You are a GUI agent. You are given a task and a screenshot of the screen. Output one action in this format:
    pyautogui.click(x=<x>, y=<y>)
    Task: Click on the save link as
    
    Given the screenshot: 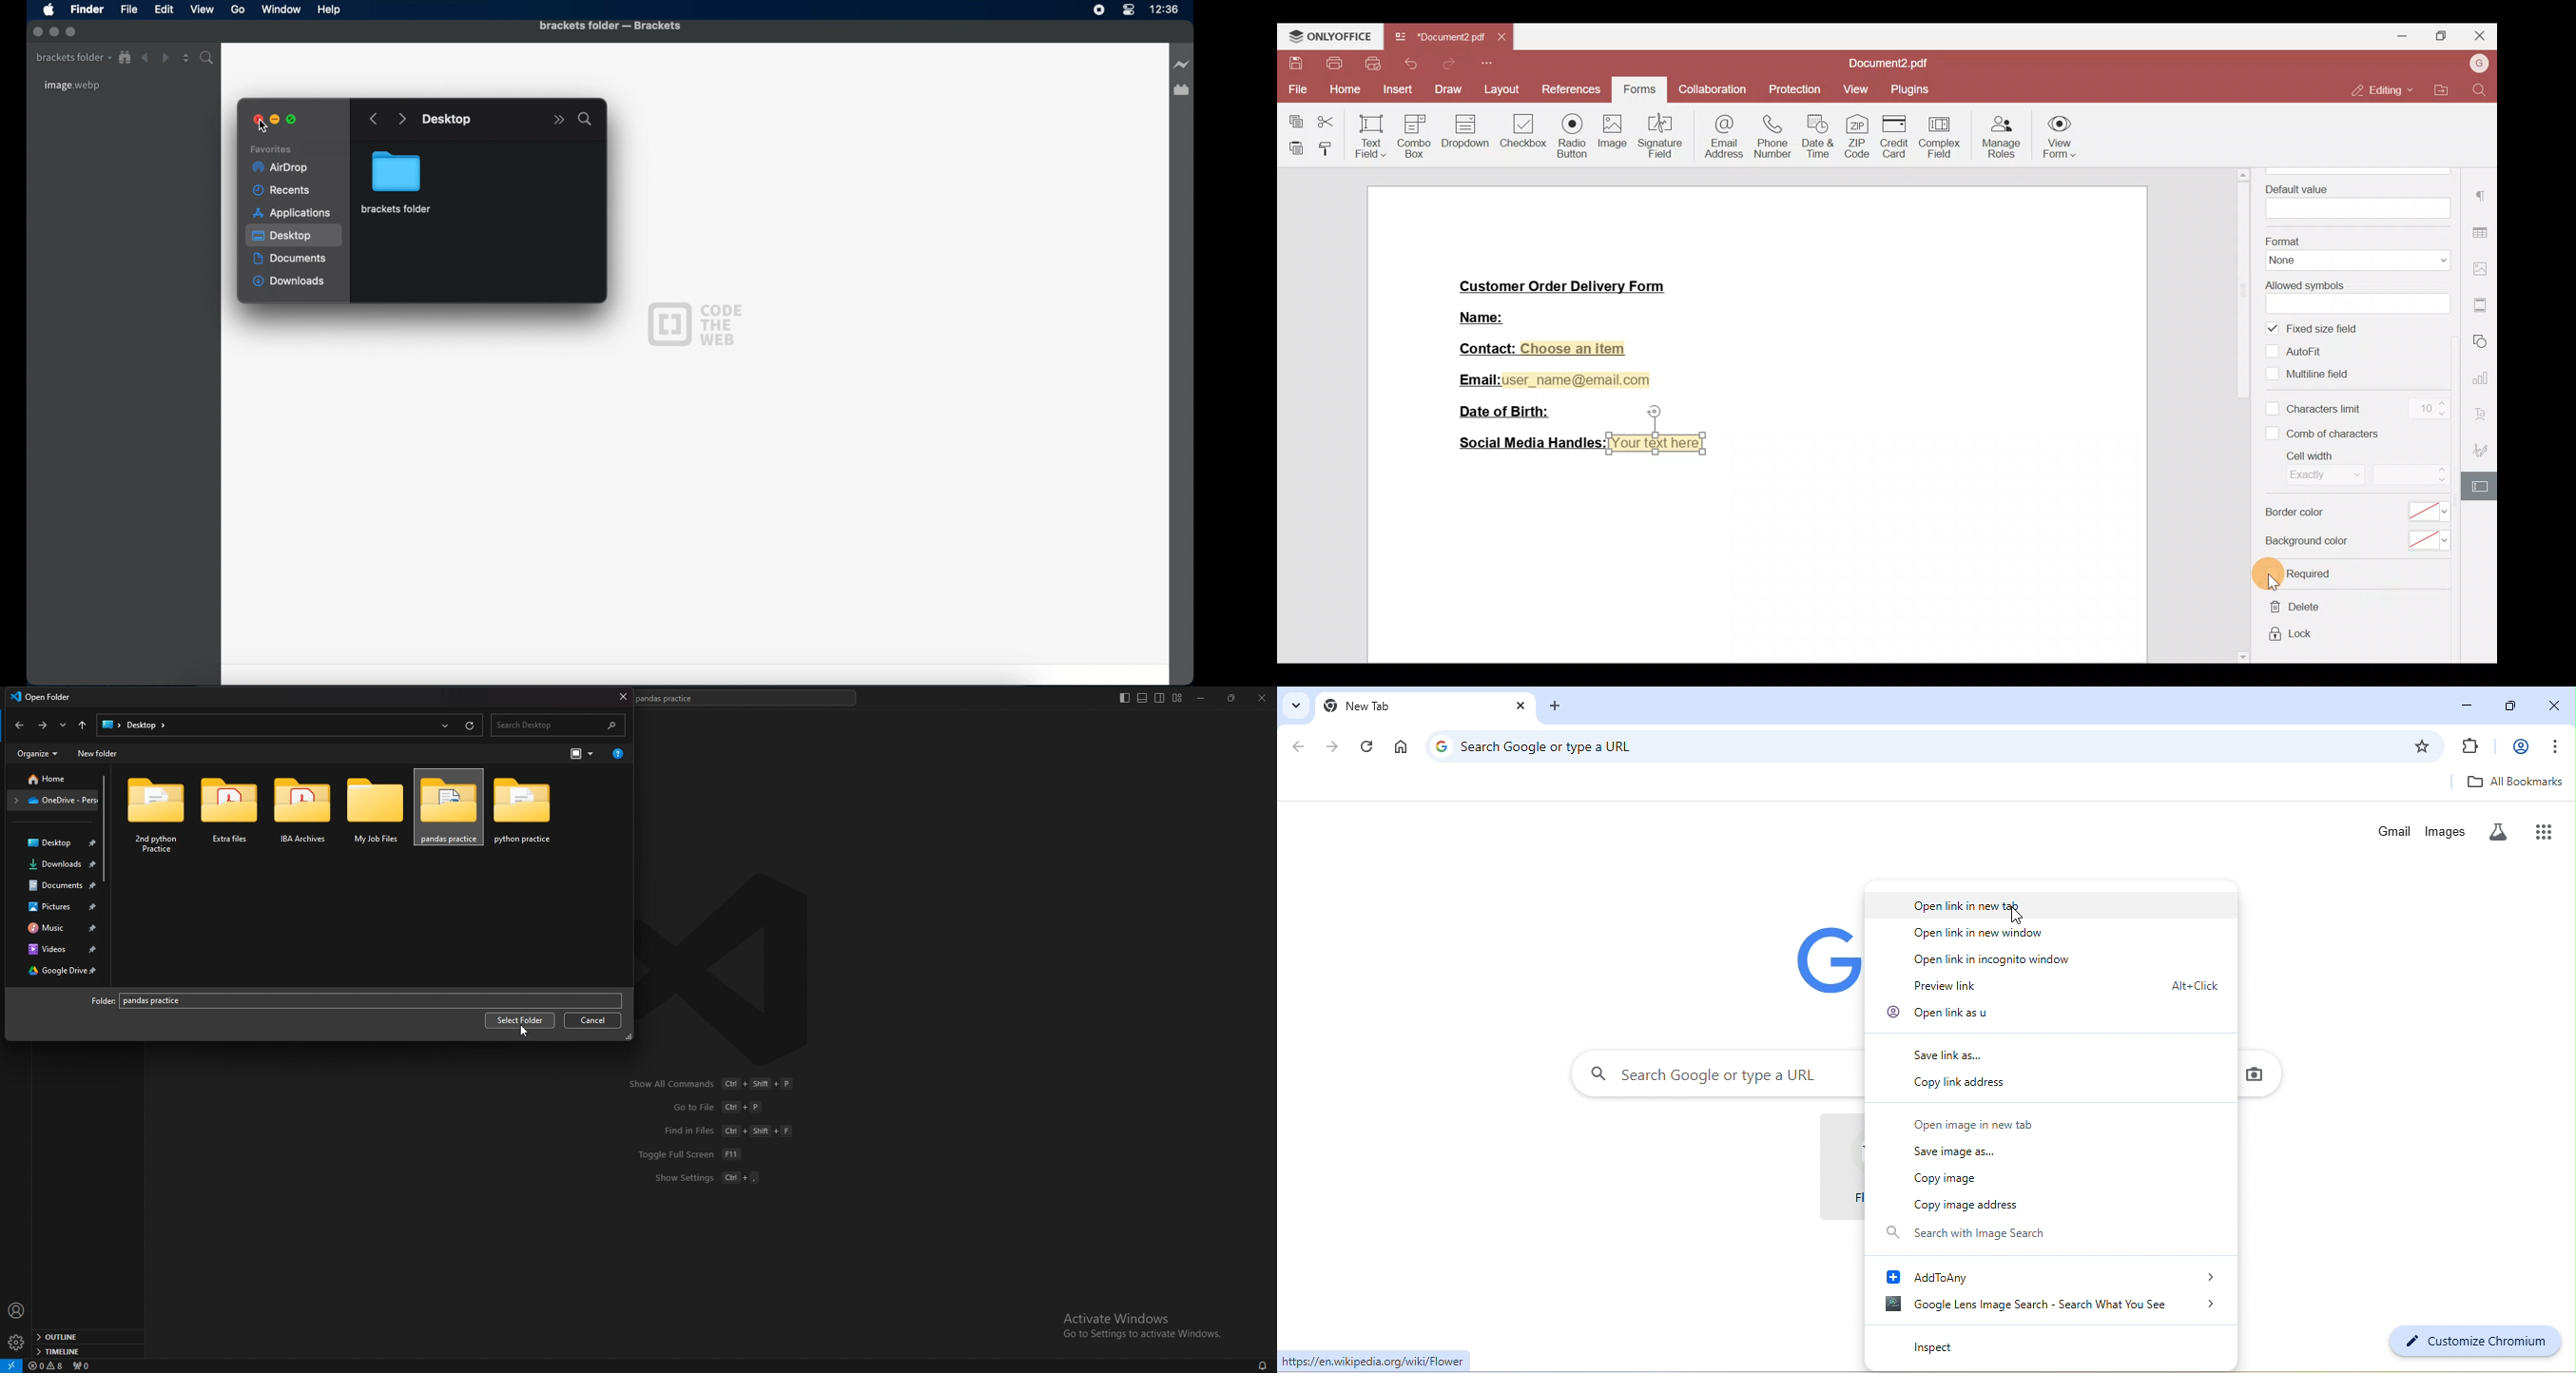 What is the action you would take?
    pyautogui.click(x=1963, y=1051)
    